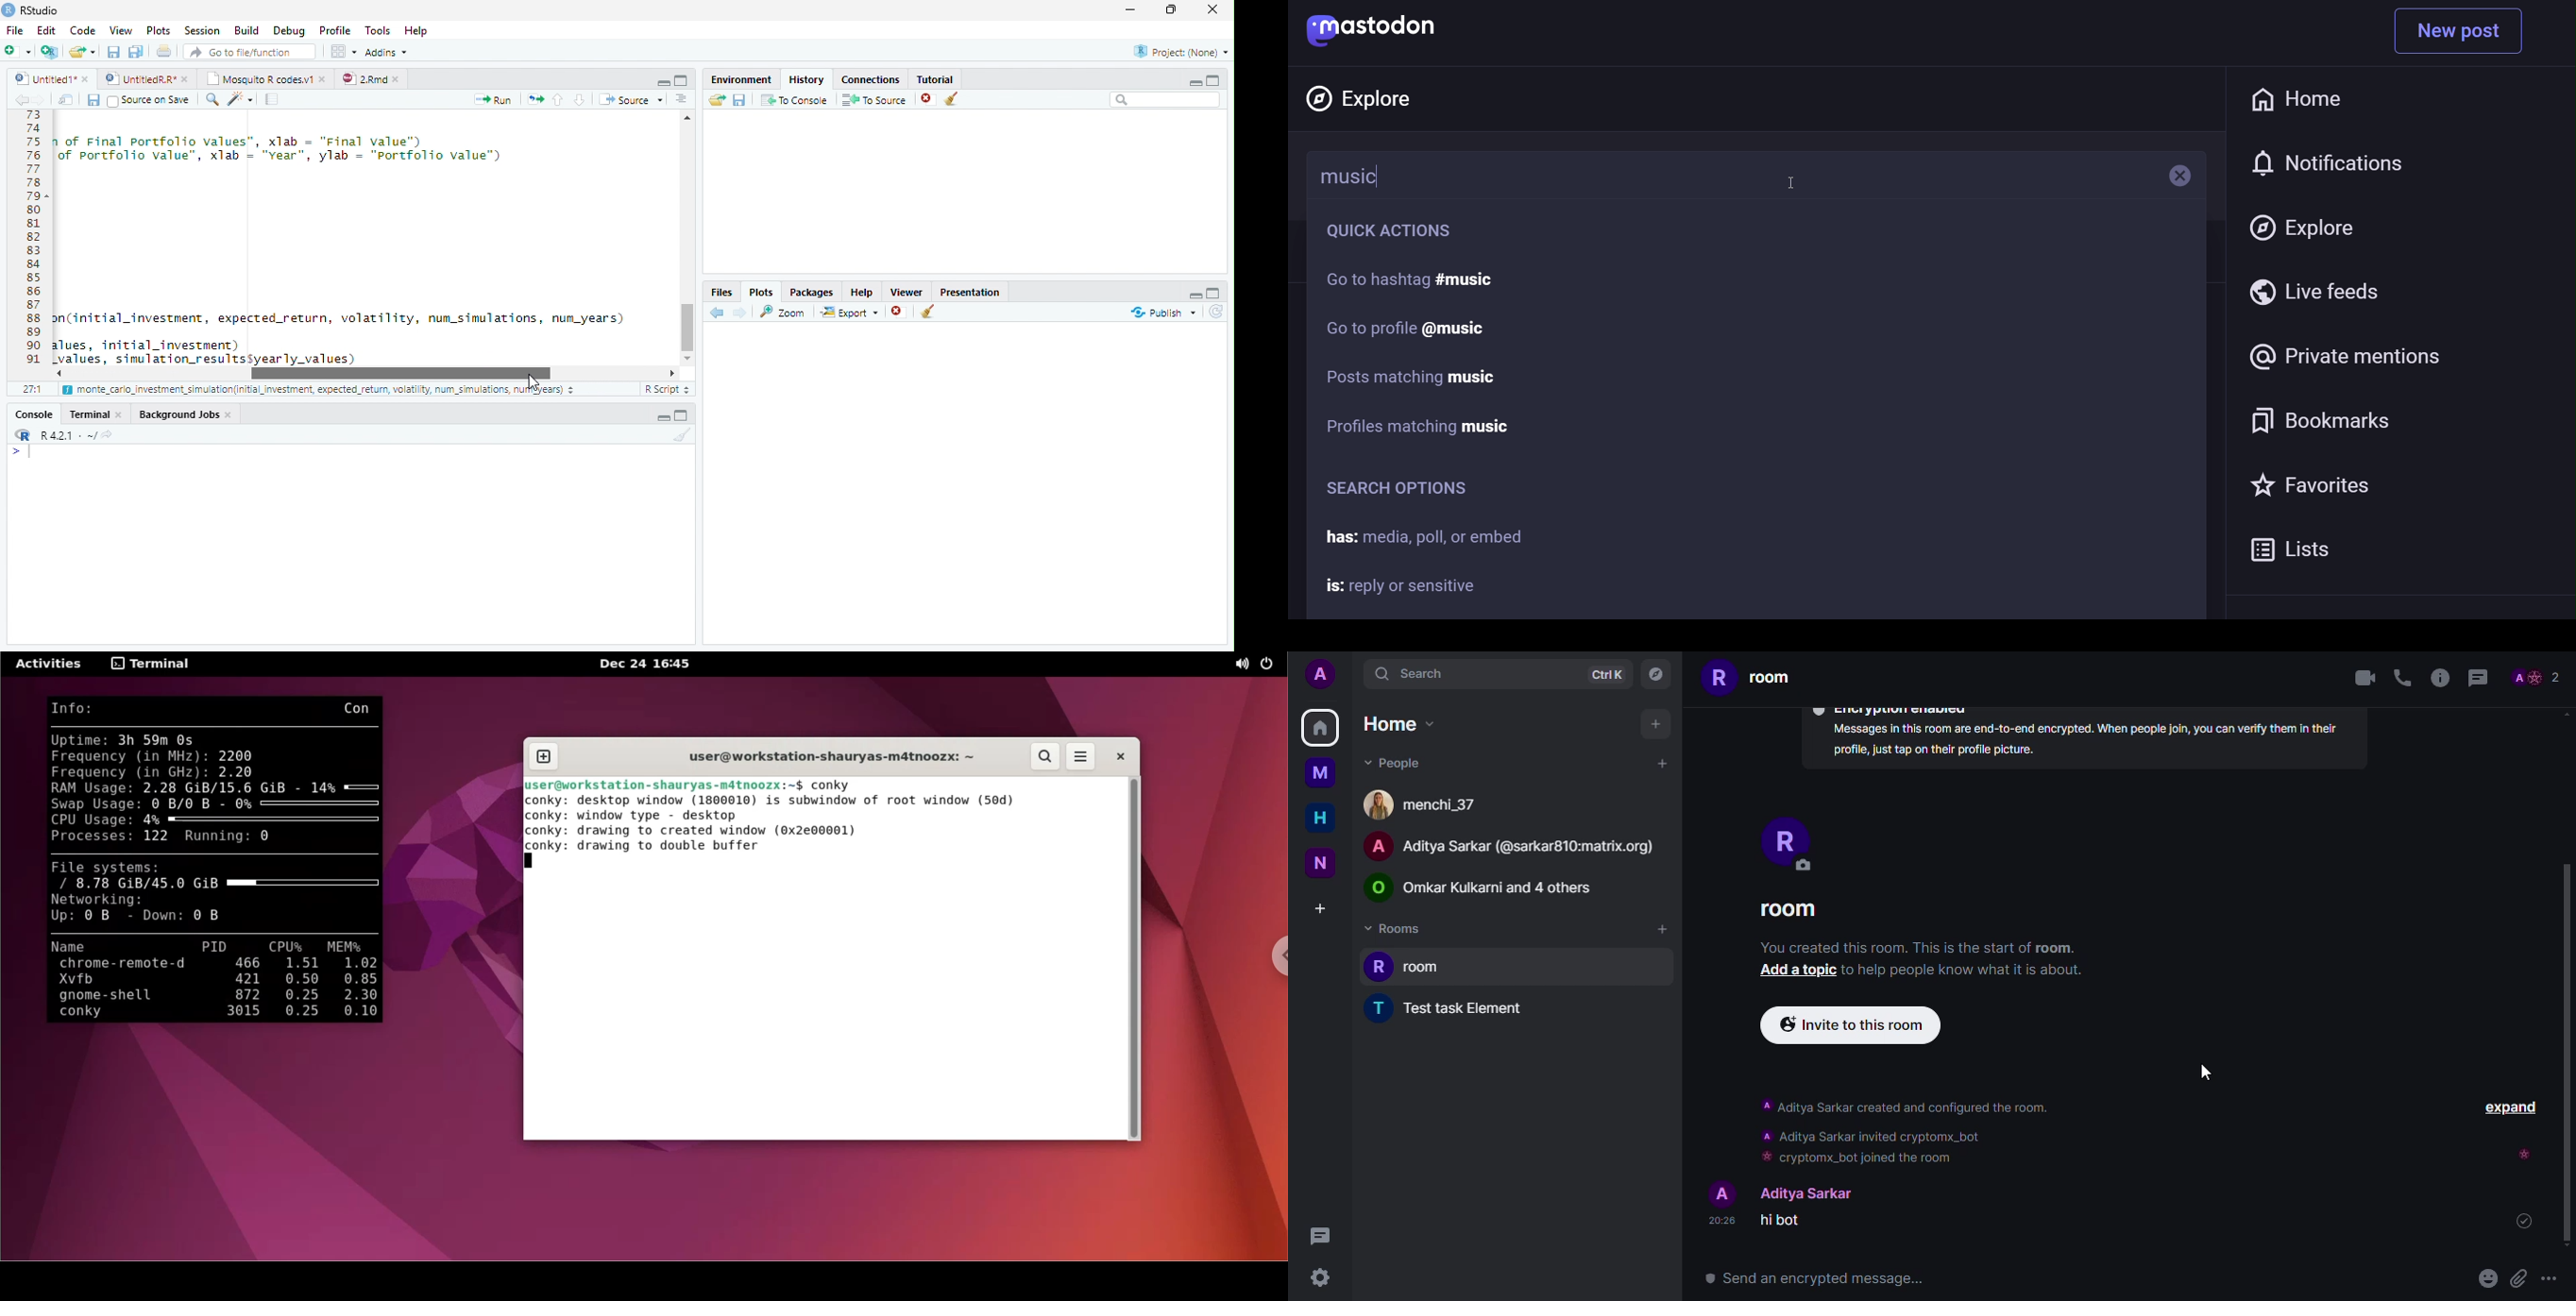 The width and height of the screenshot is (2576, 1316). What do you see at coordinates (662, 81) in the screenshot?
I see `` at bounding box center [662, 81].